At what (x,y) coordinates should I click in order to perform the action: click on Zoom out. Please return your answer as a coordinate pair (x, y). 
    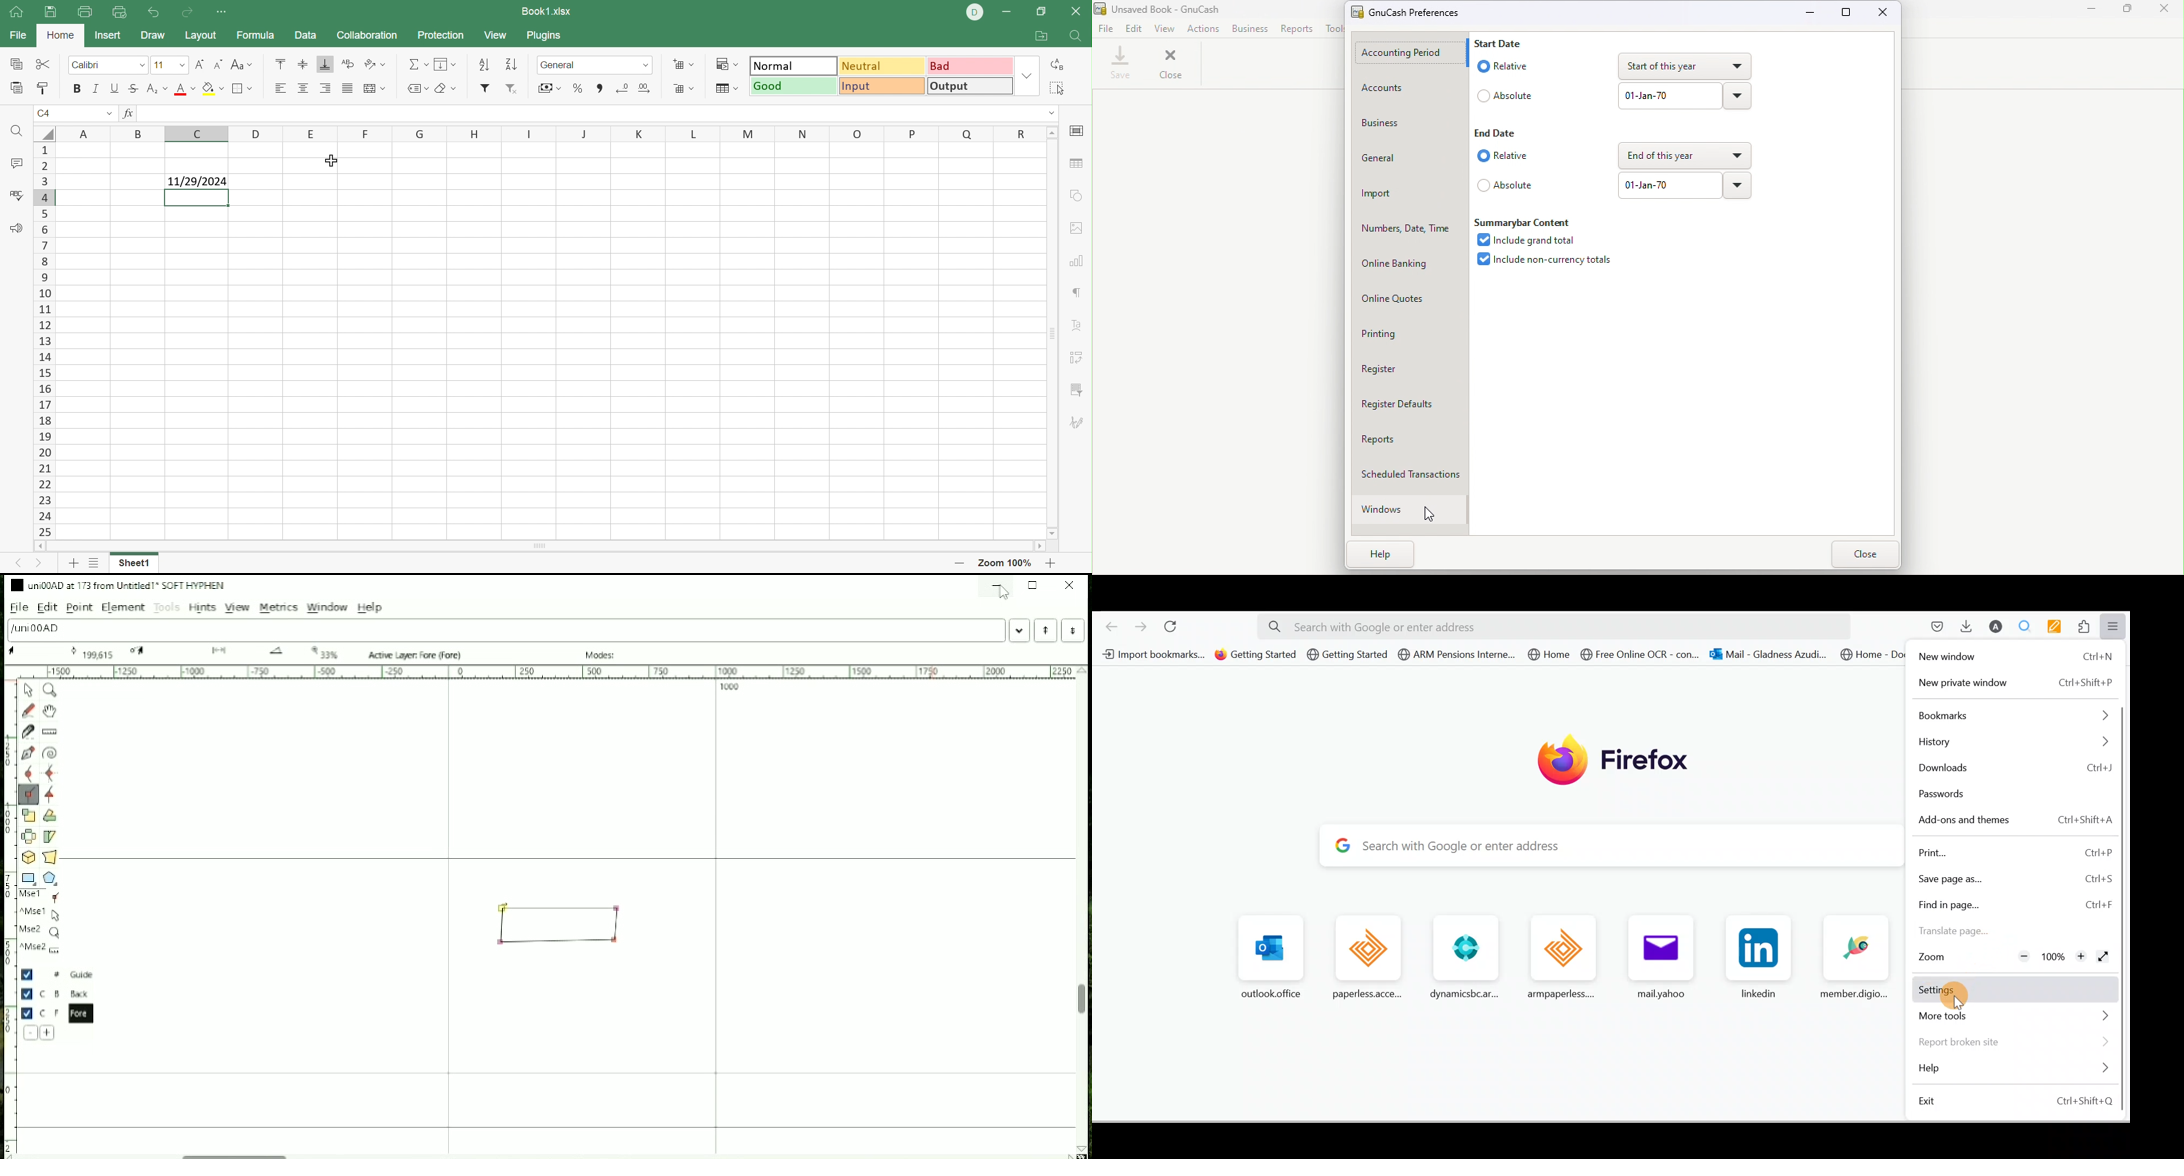
    Looking at the image, I should click on (2018, 955).